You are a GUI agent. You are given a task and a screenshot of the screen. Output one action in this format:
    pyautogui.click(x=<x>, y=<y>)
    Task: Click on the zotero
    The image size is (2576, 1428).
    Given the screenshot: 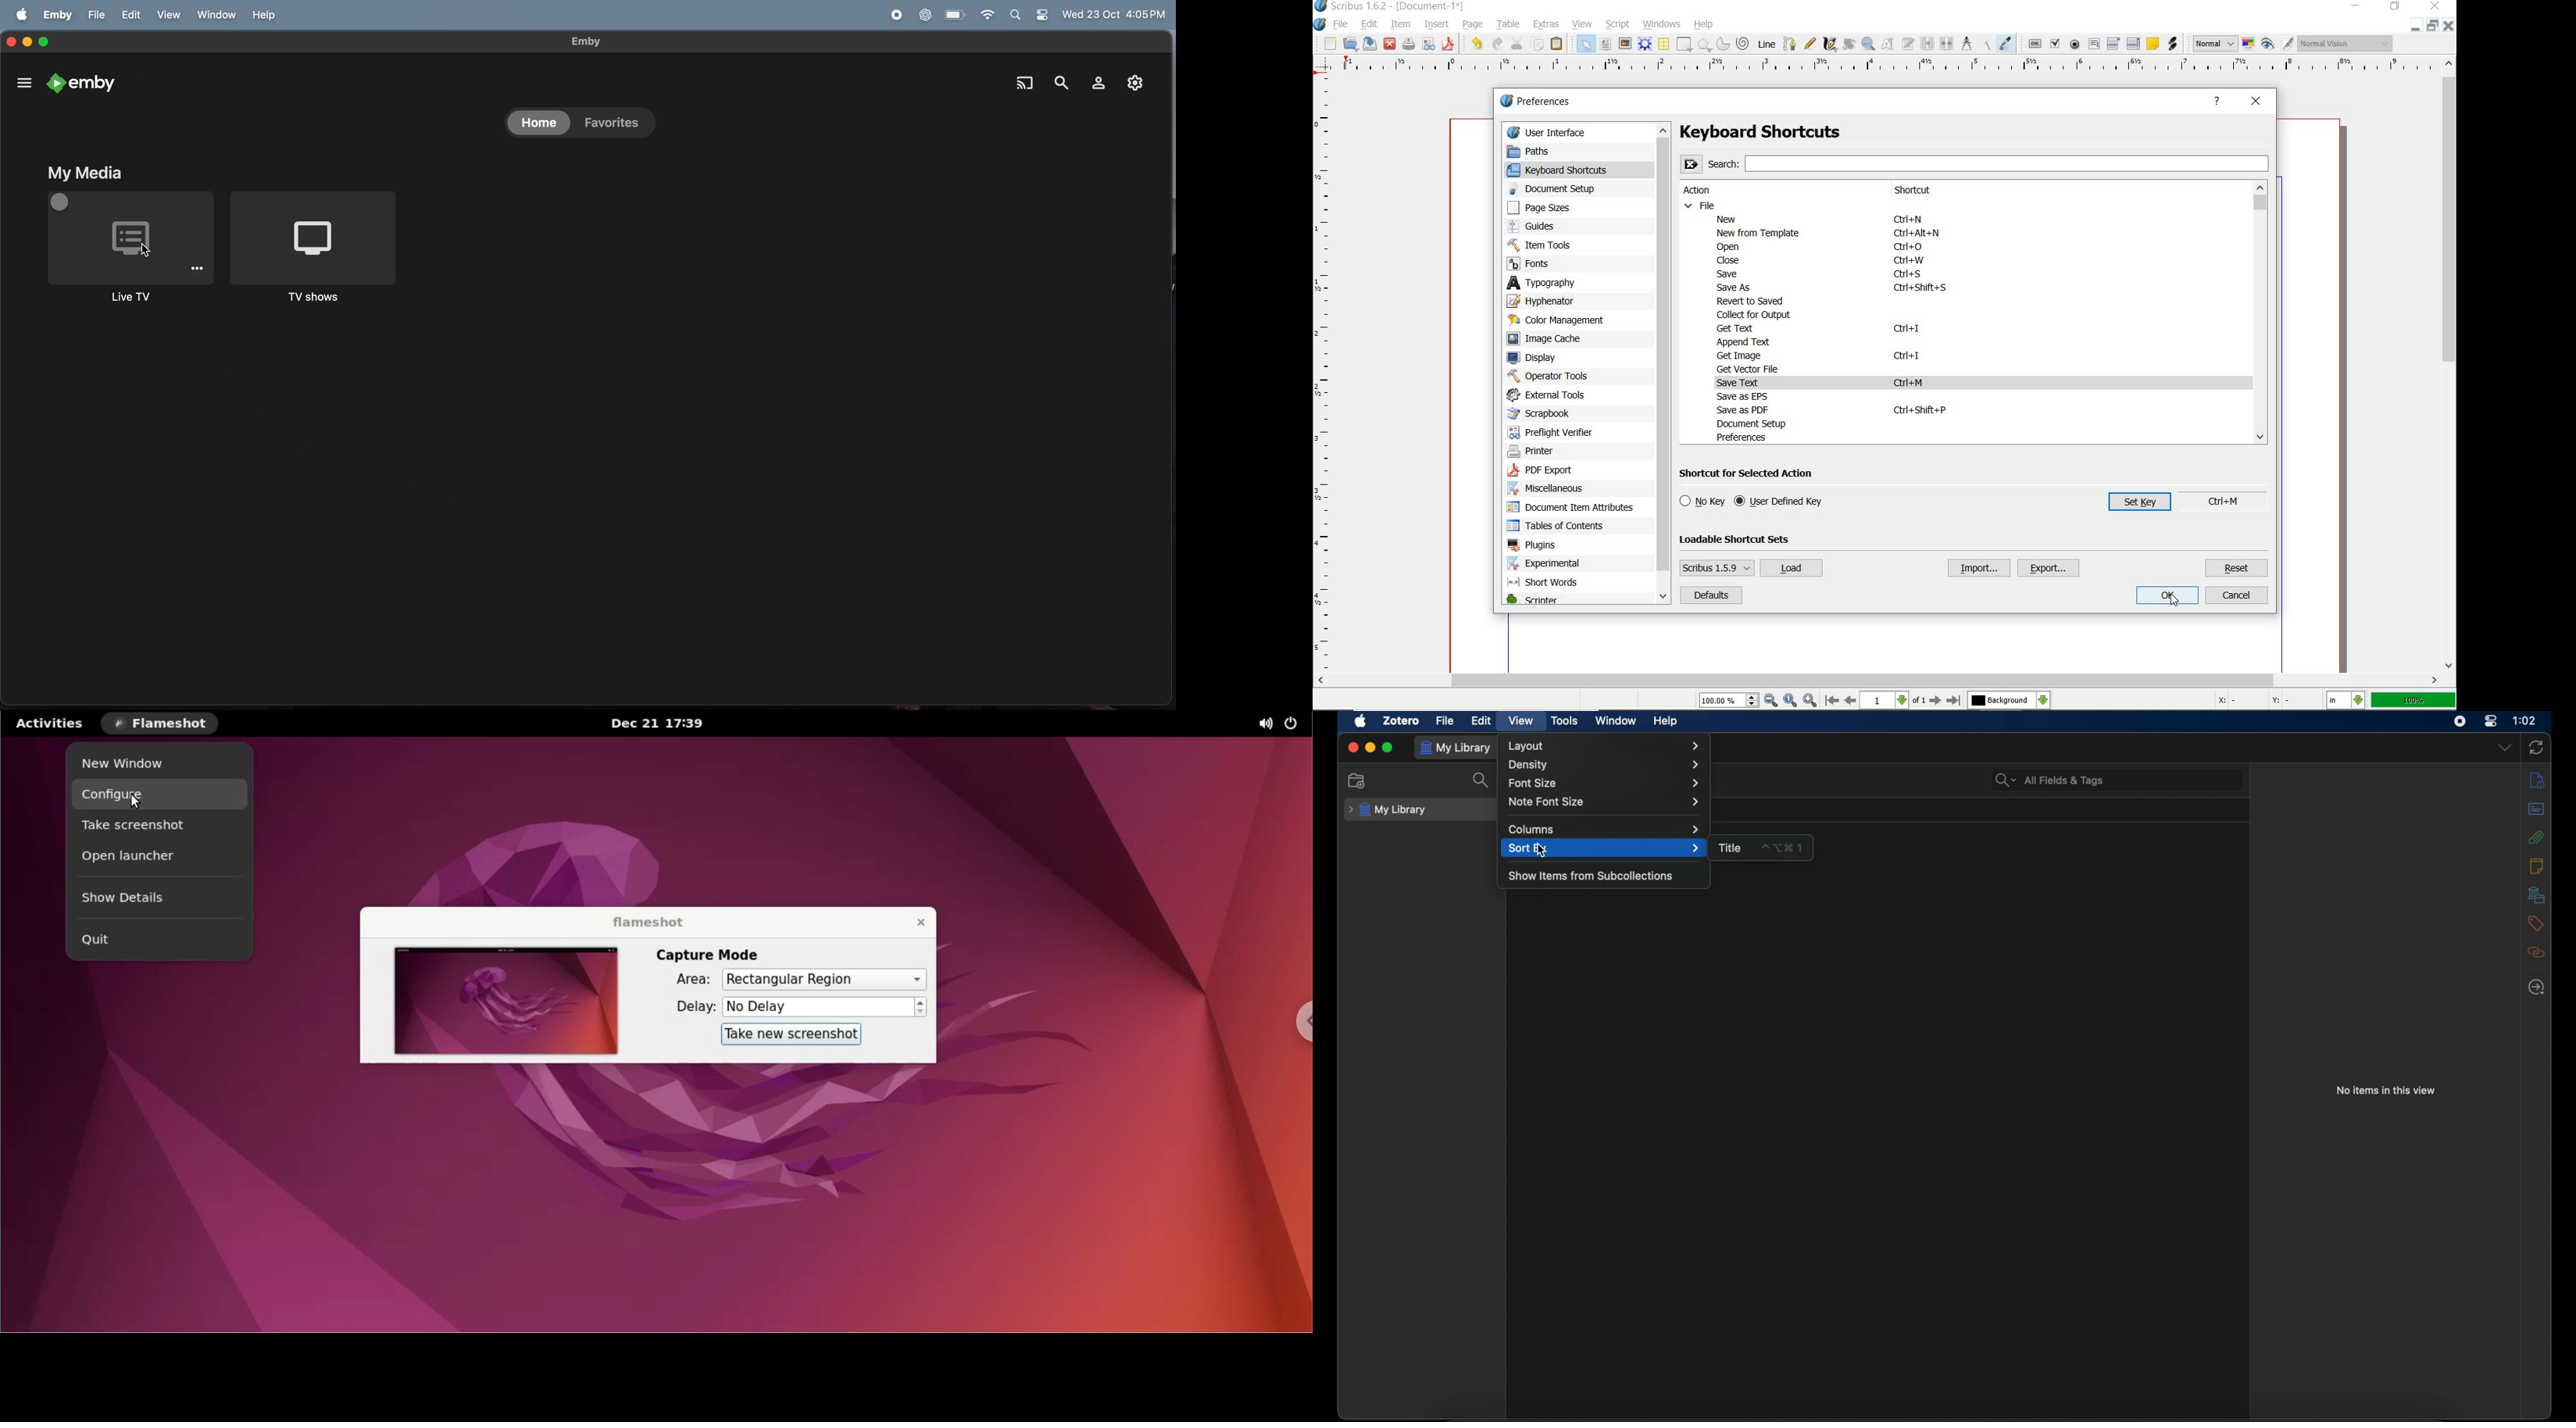 What is the action you would take?
    pyautogui.click(x=1401, y=722)
    